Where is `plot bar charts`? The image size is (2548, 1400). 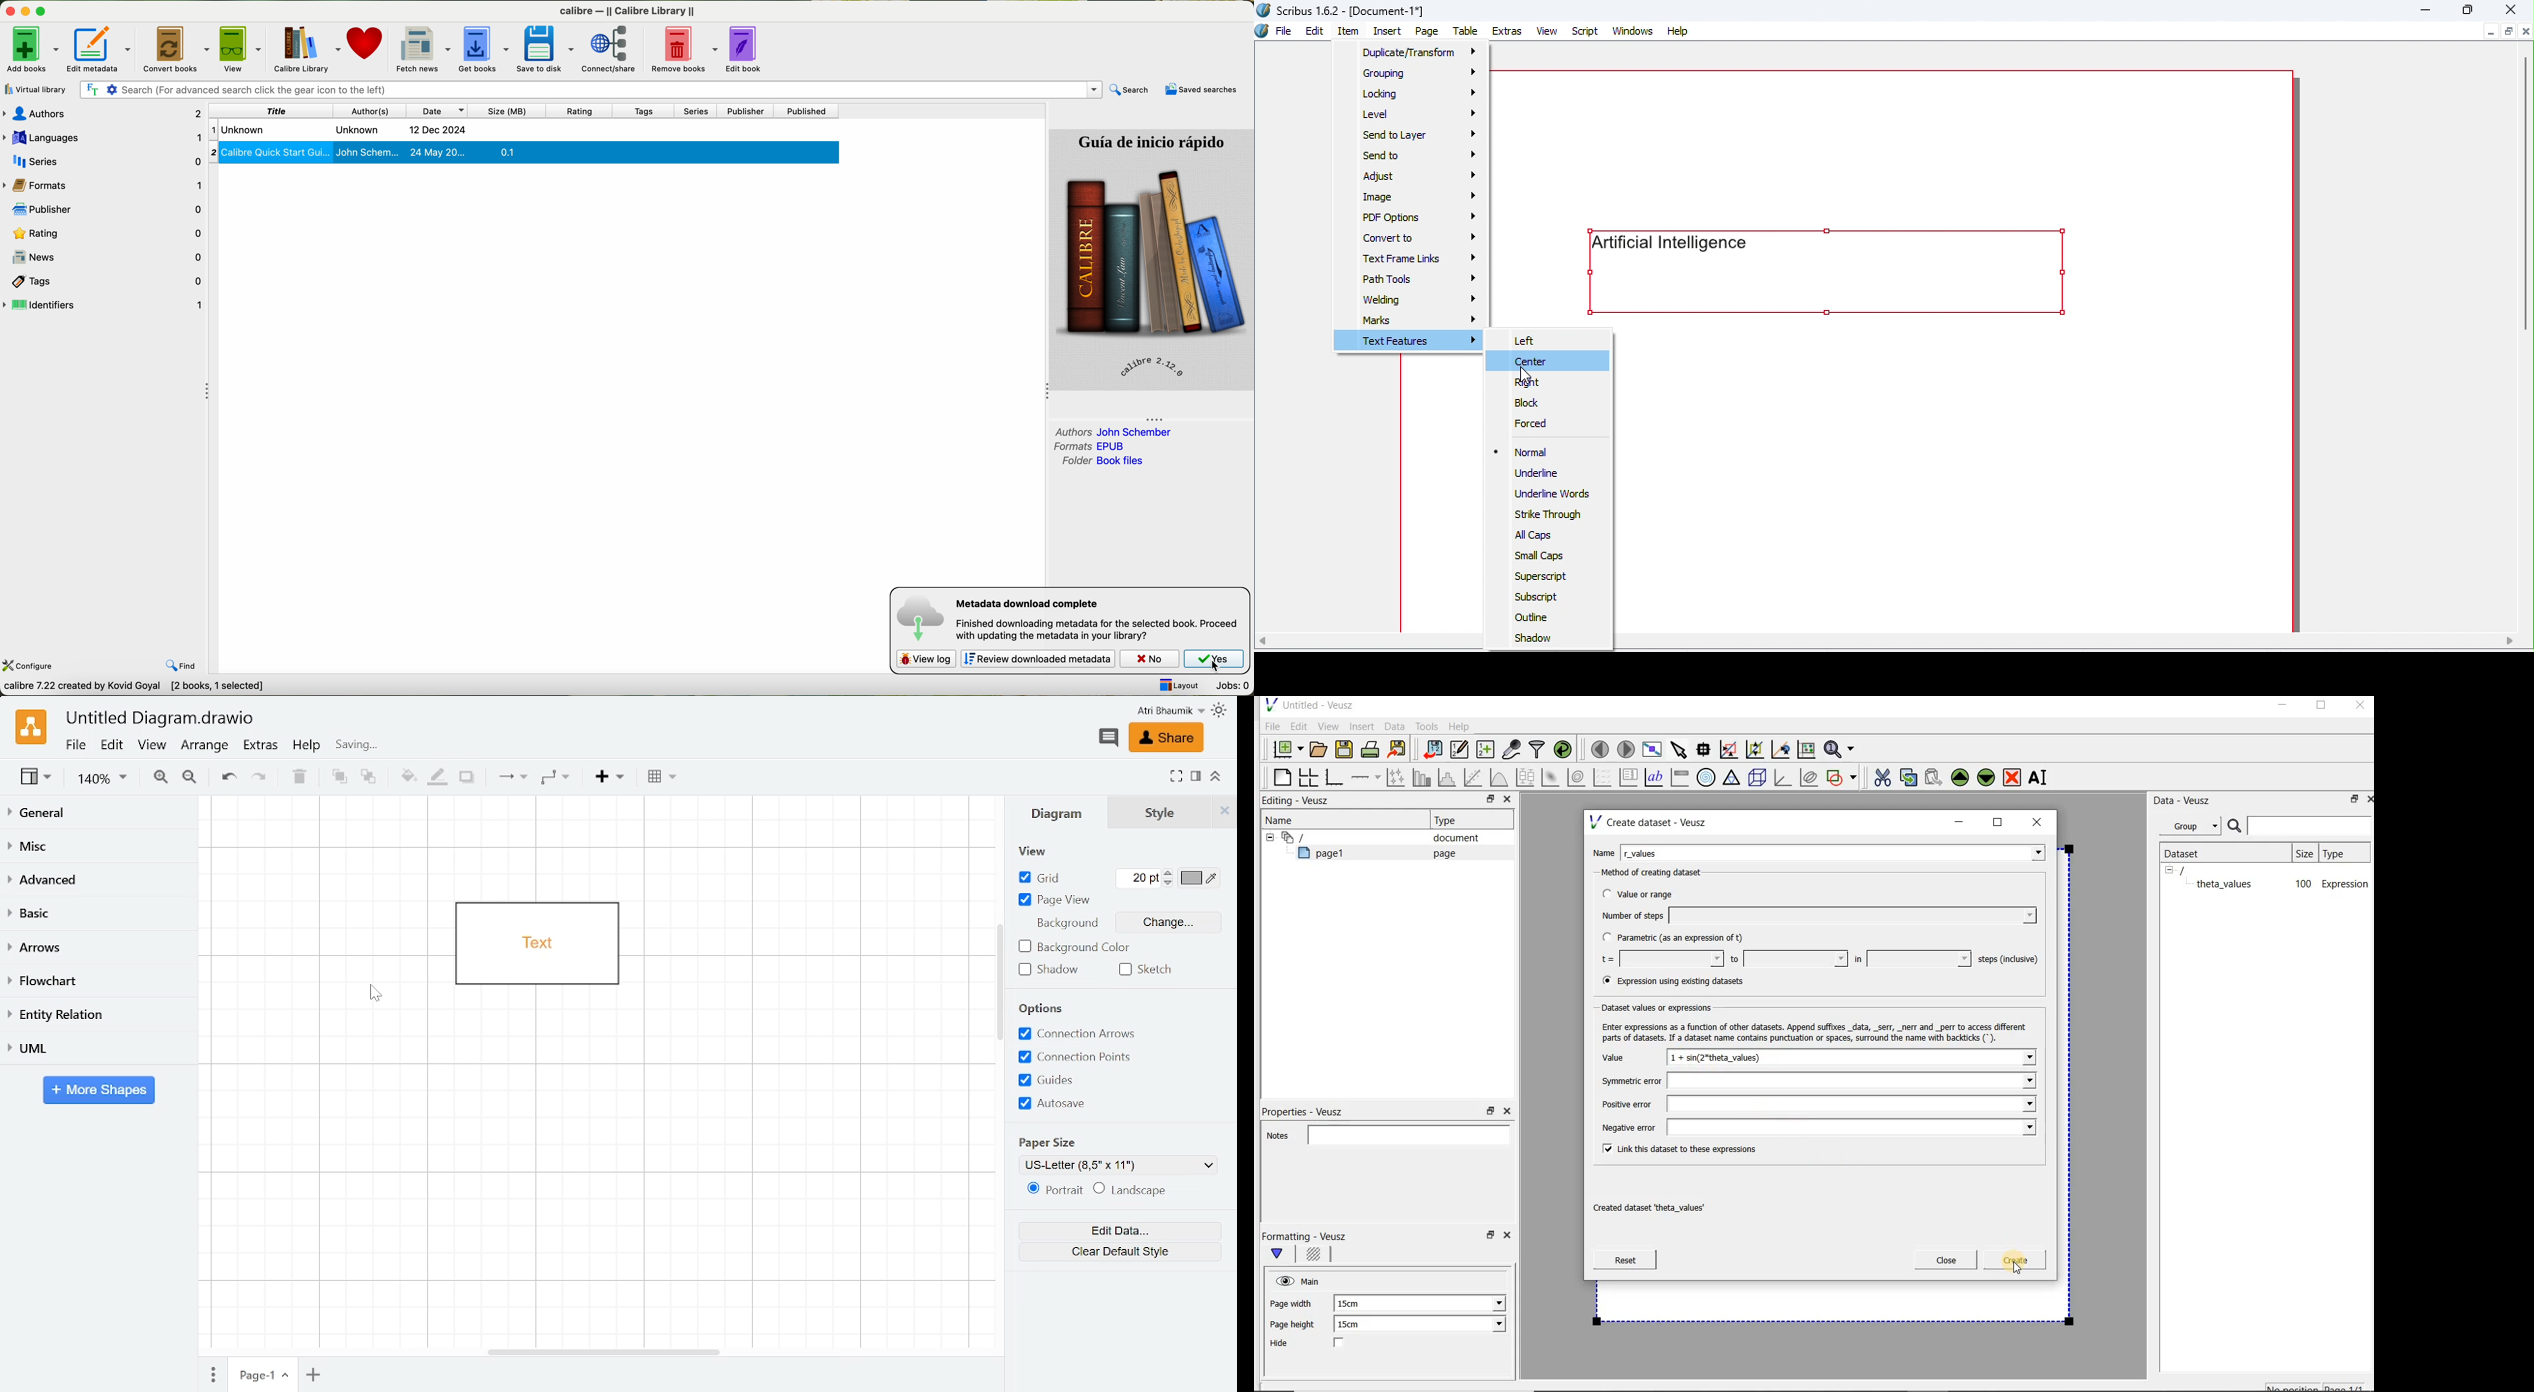
plot bar charts is located at coordinates (1422, 777).